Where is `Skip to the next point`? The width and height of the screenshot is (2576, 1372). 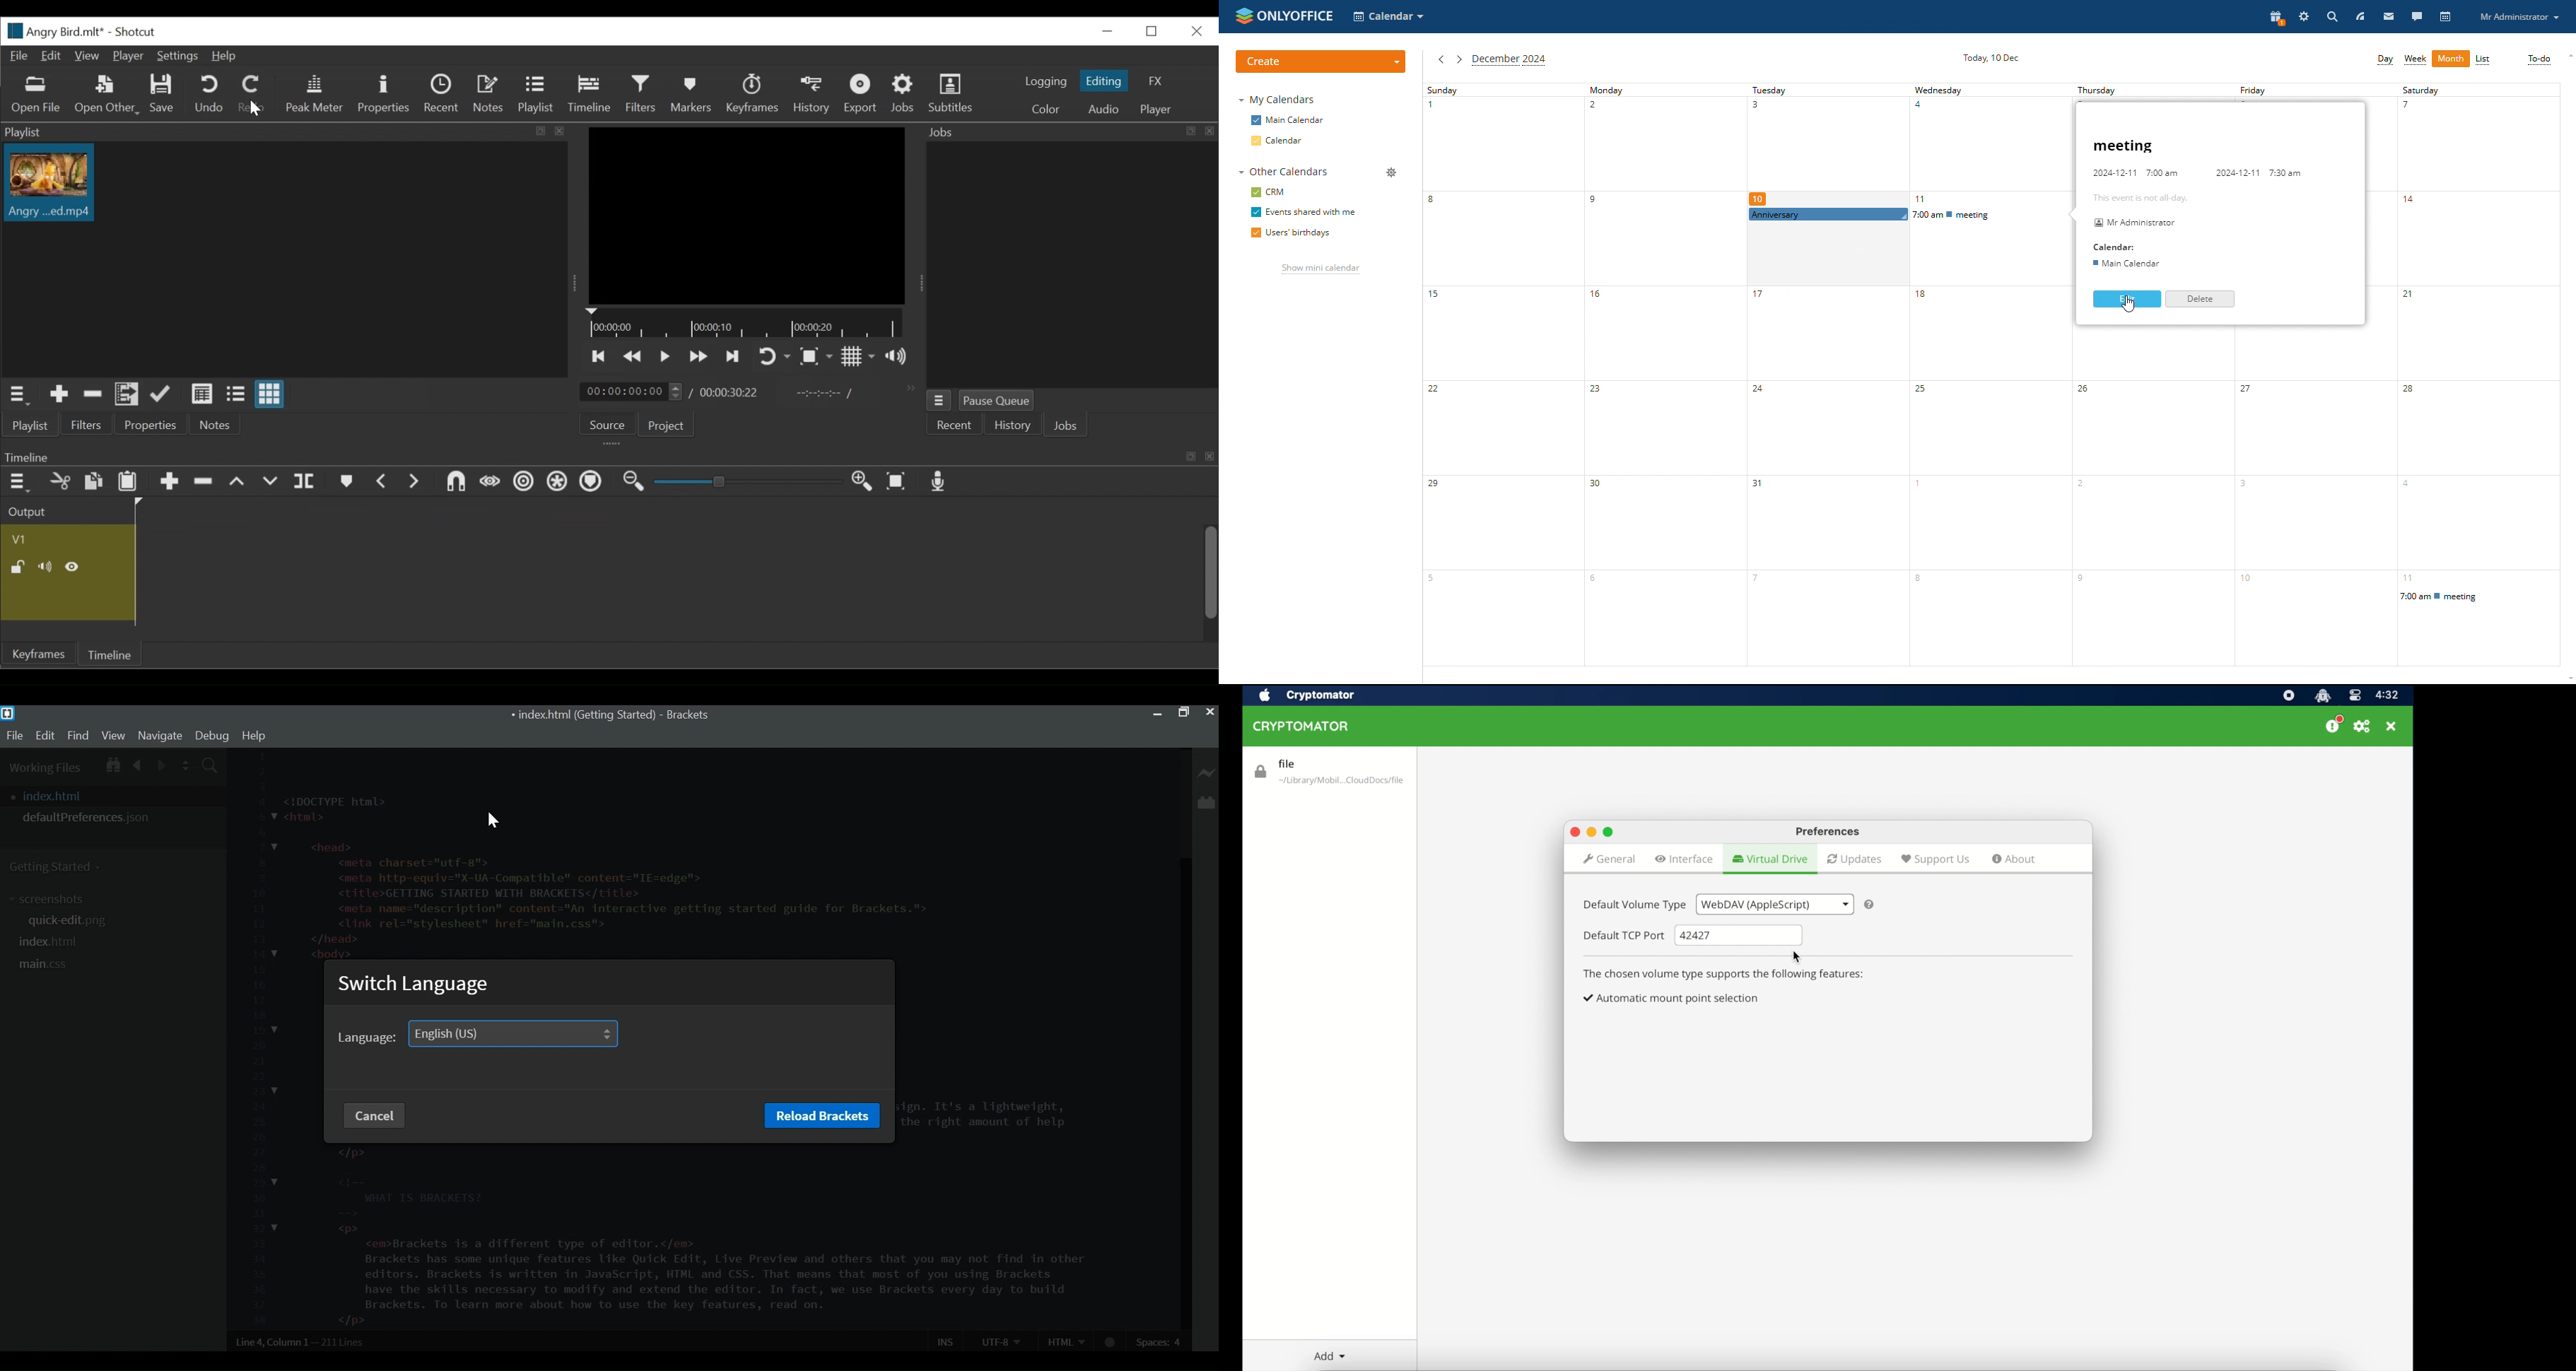 Skip to the next point is located at coordinates (600, 356).